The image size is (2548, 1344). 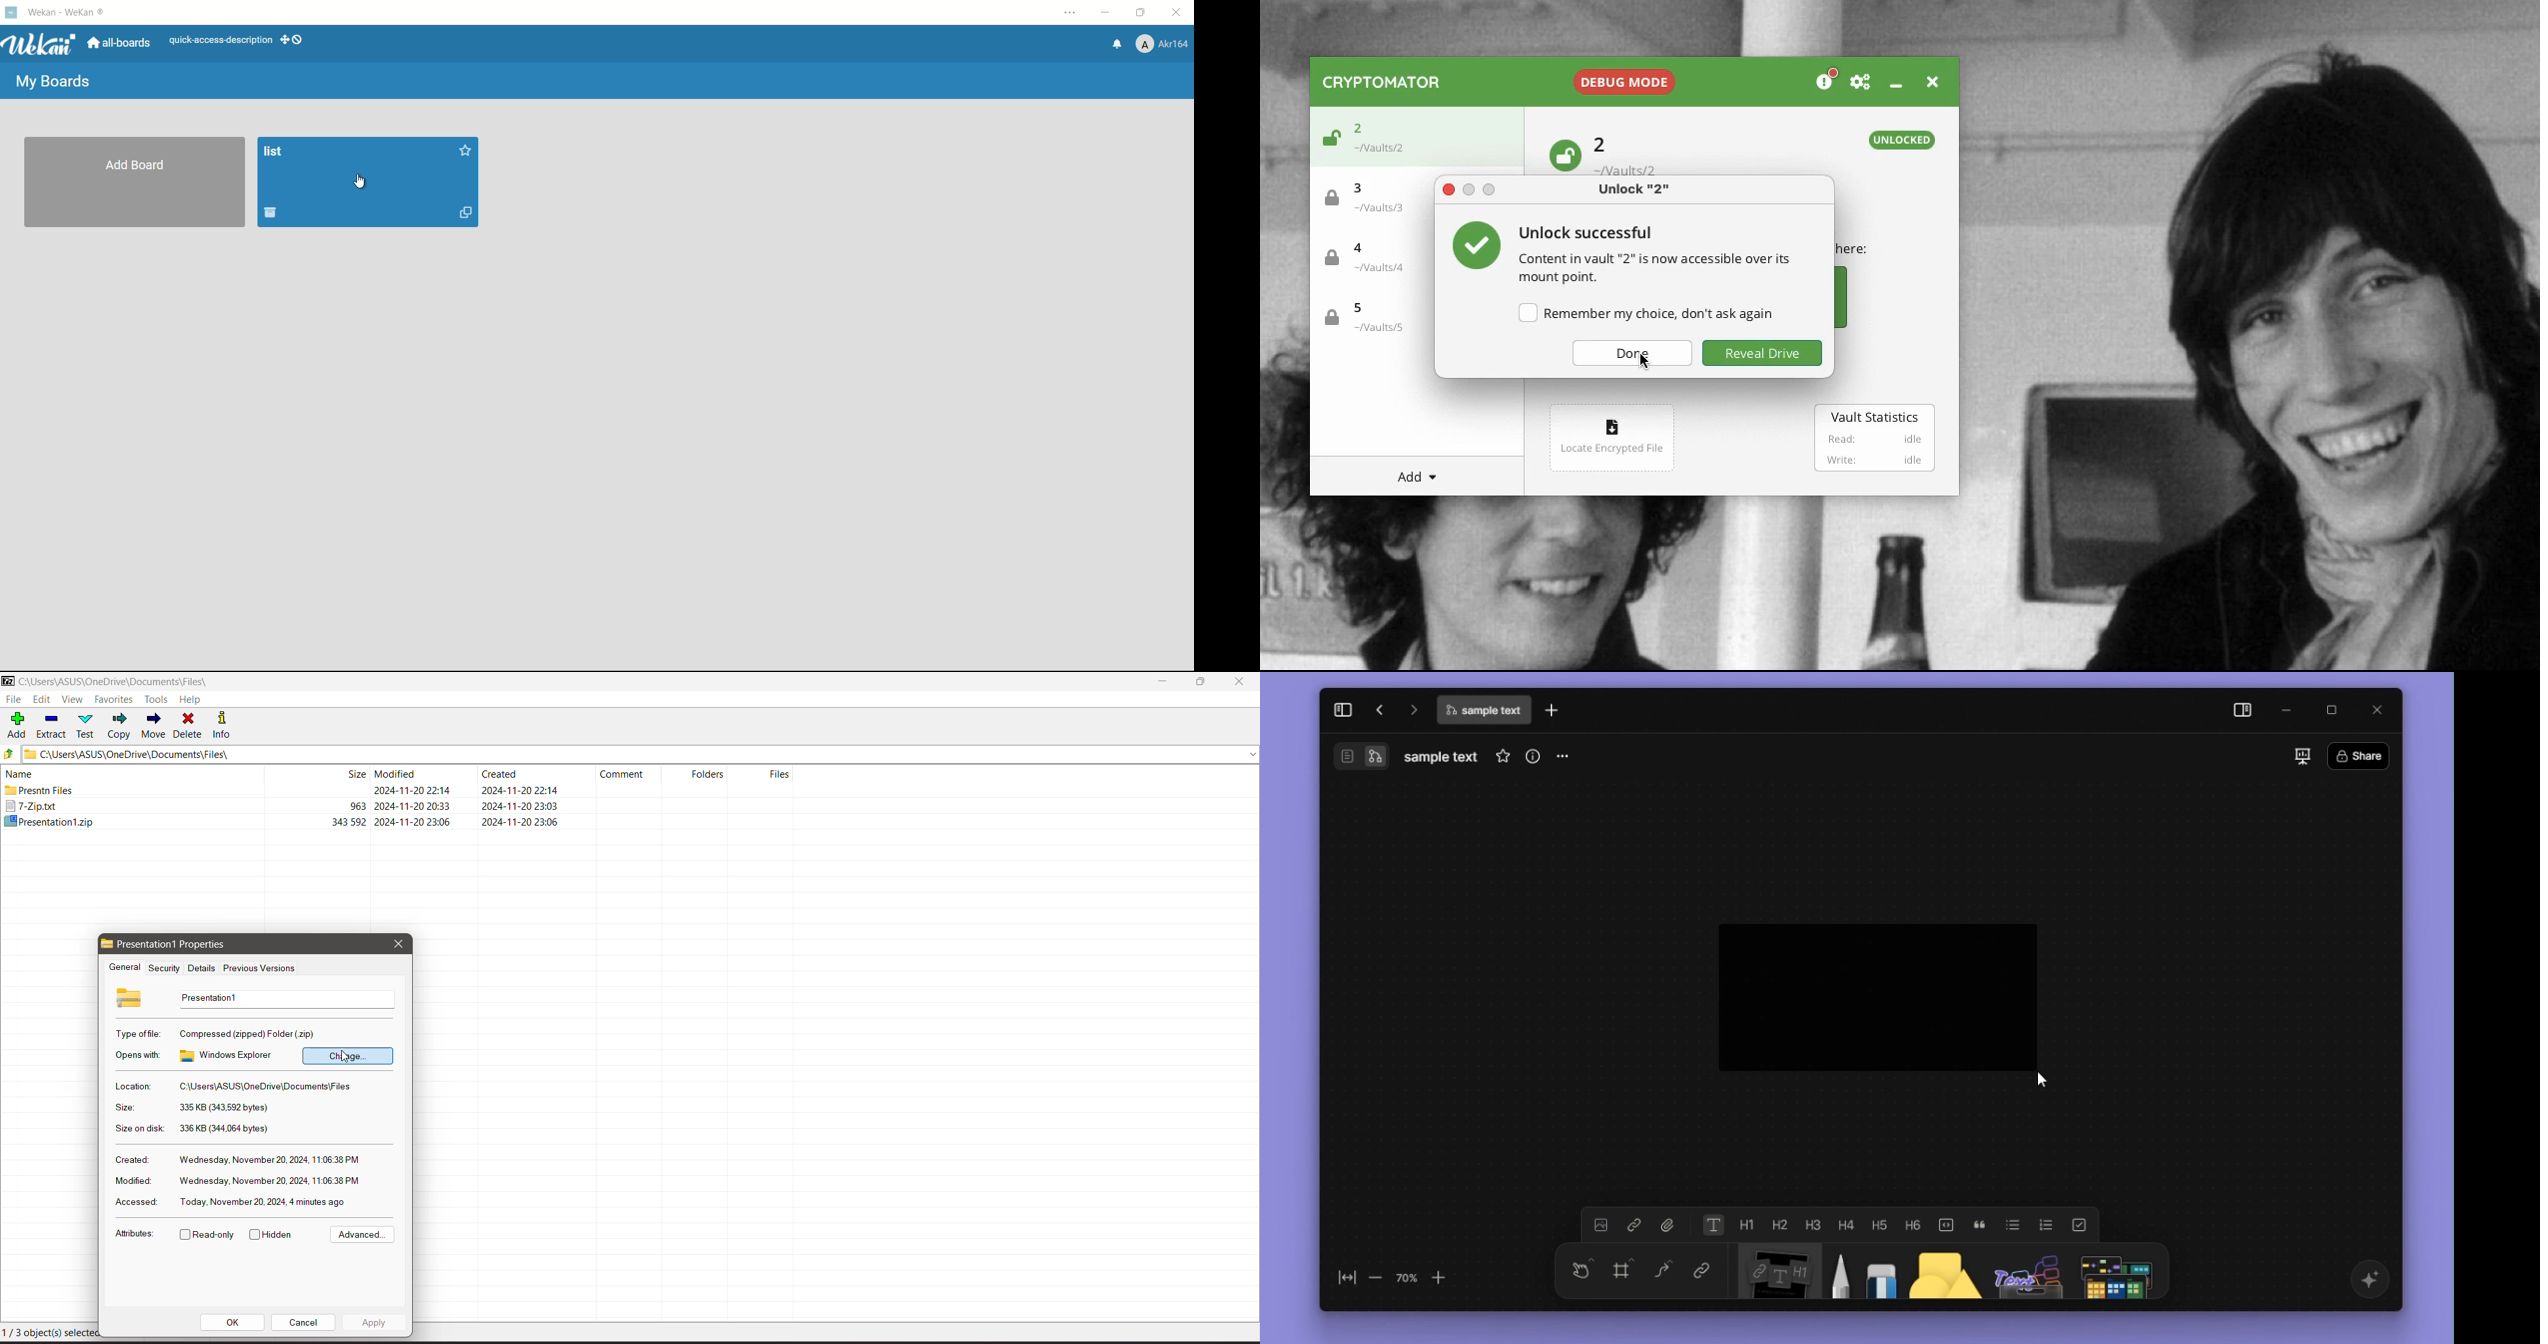 What do you see at coordinates (249, 1033) in the screenshot?
I see `Selected file type` at bounding box center [249, 1033].